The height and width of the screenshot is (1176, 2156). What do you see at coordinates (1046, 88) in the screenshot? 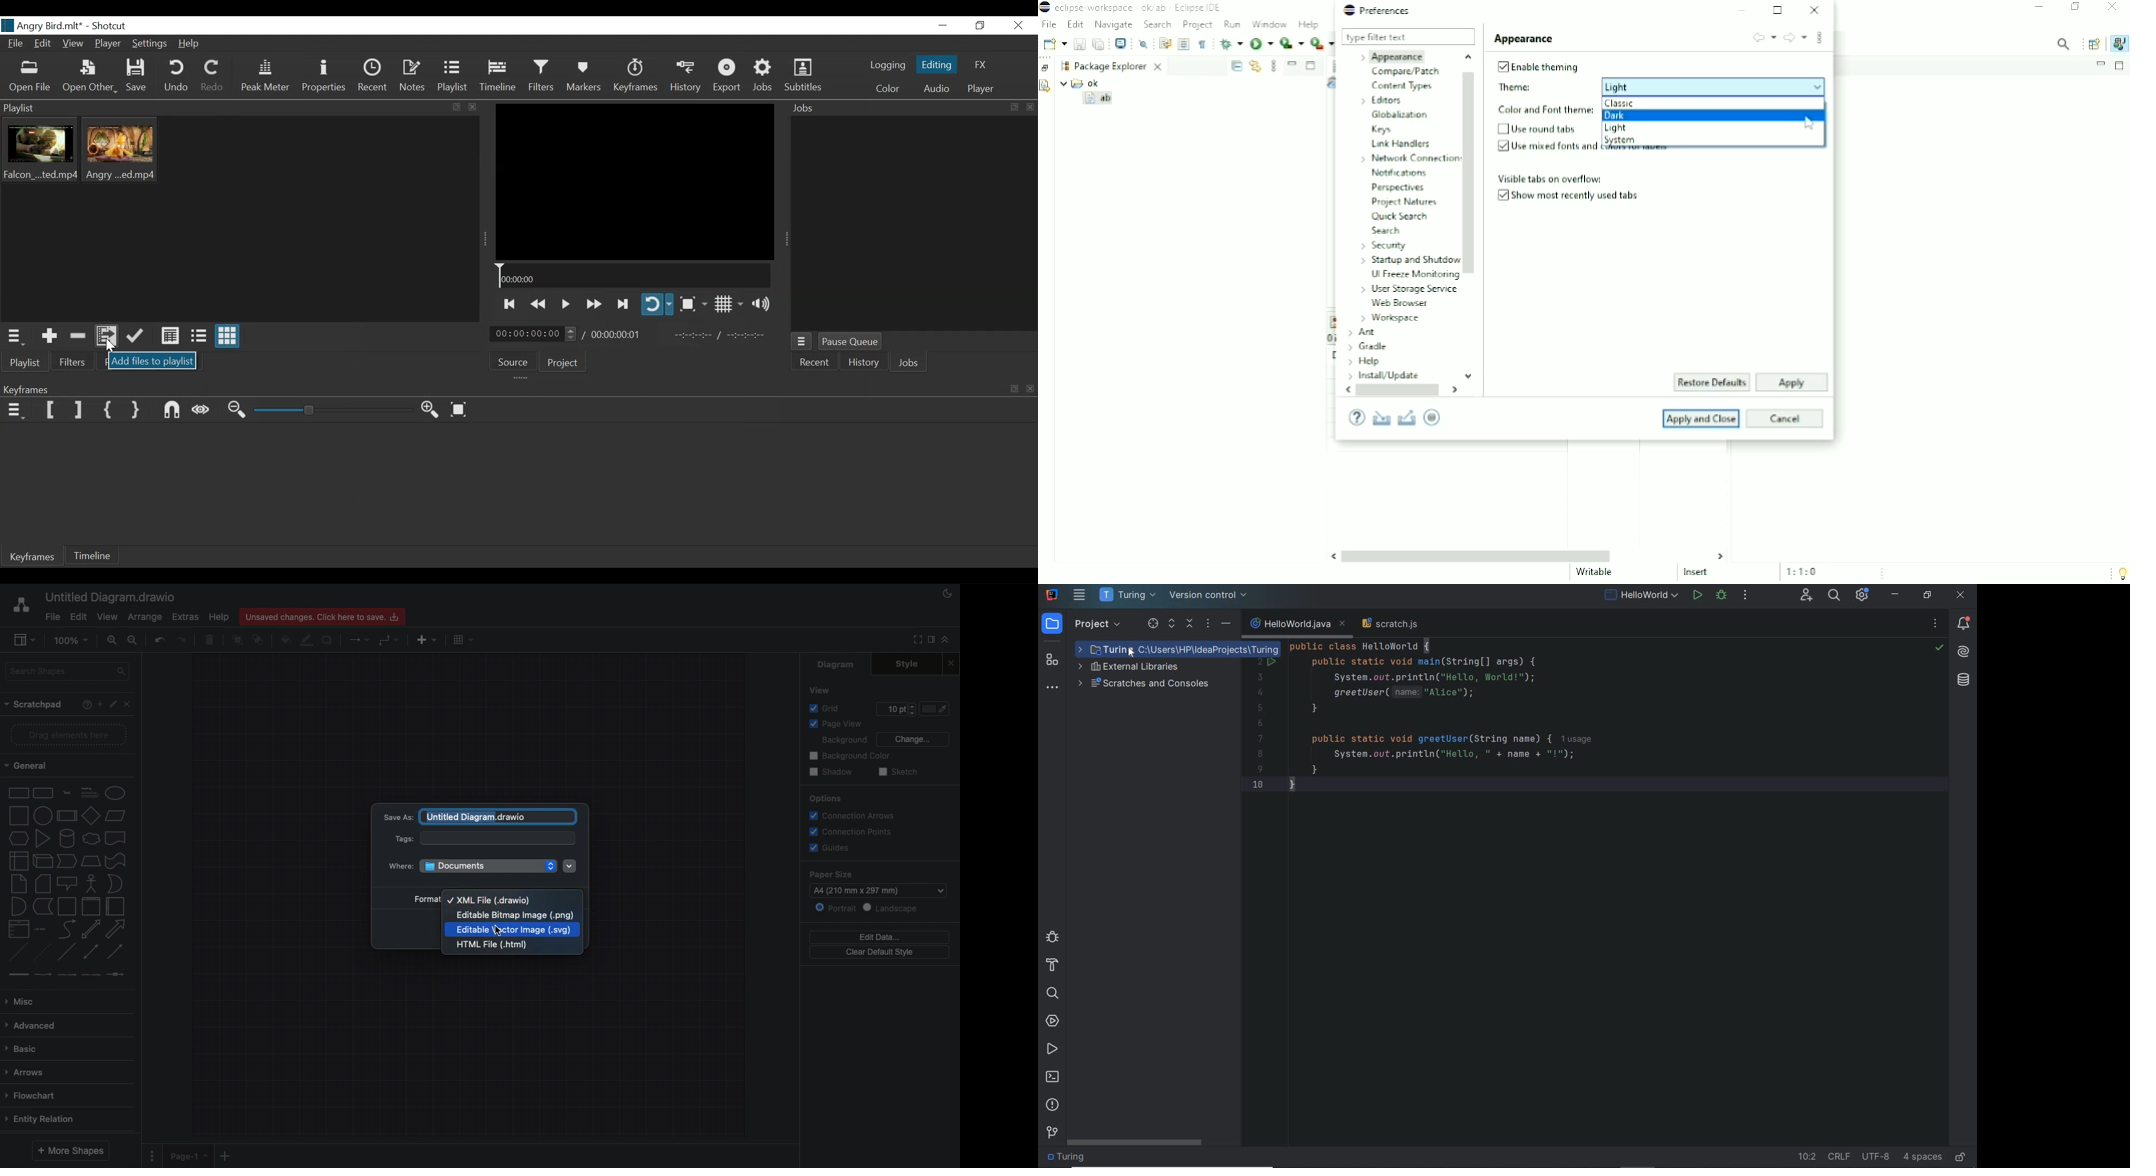
I see `Declaration` at bounding box center [1046, 88].